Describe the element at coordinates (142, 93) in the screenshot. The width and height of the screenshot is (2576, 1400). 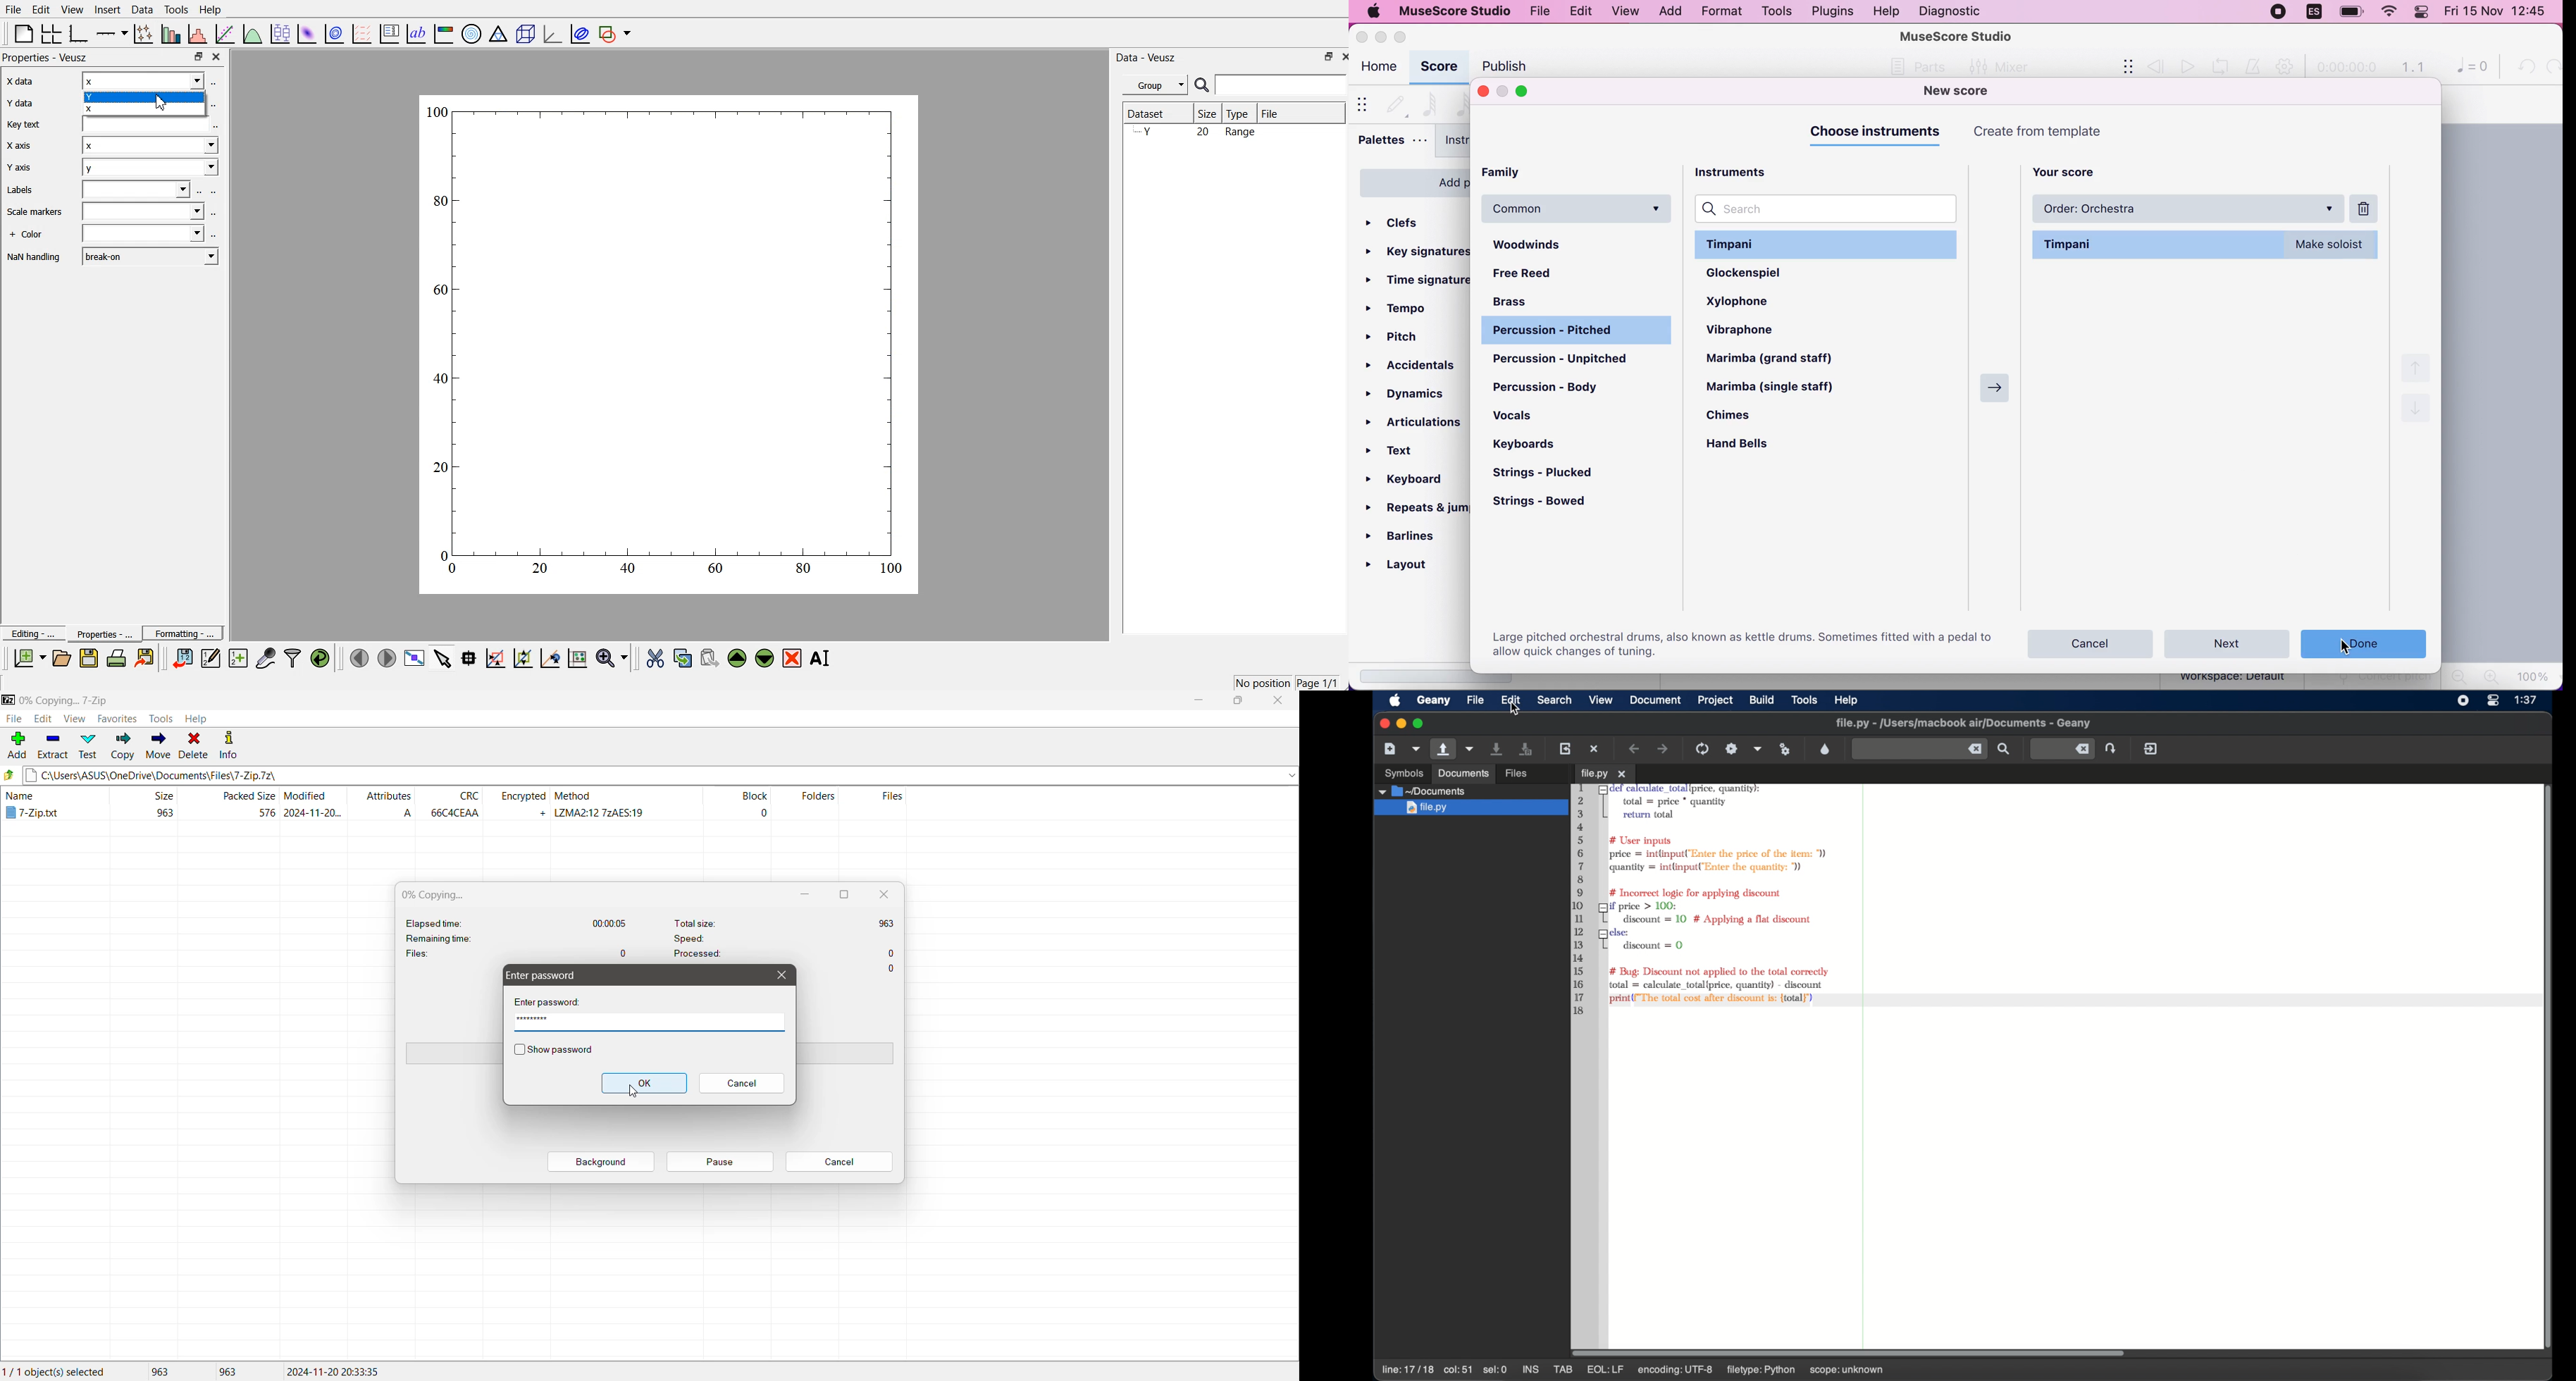
I see `x y x` at that location.